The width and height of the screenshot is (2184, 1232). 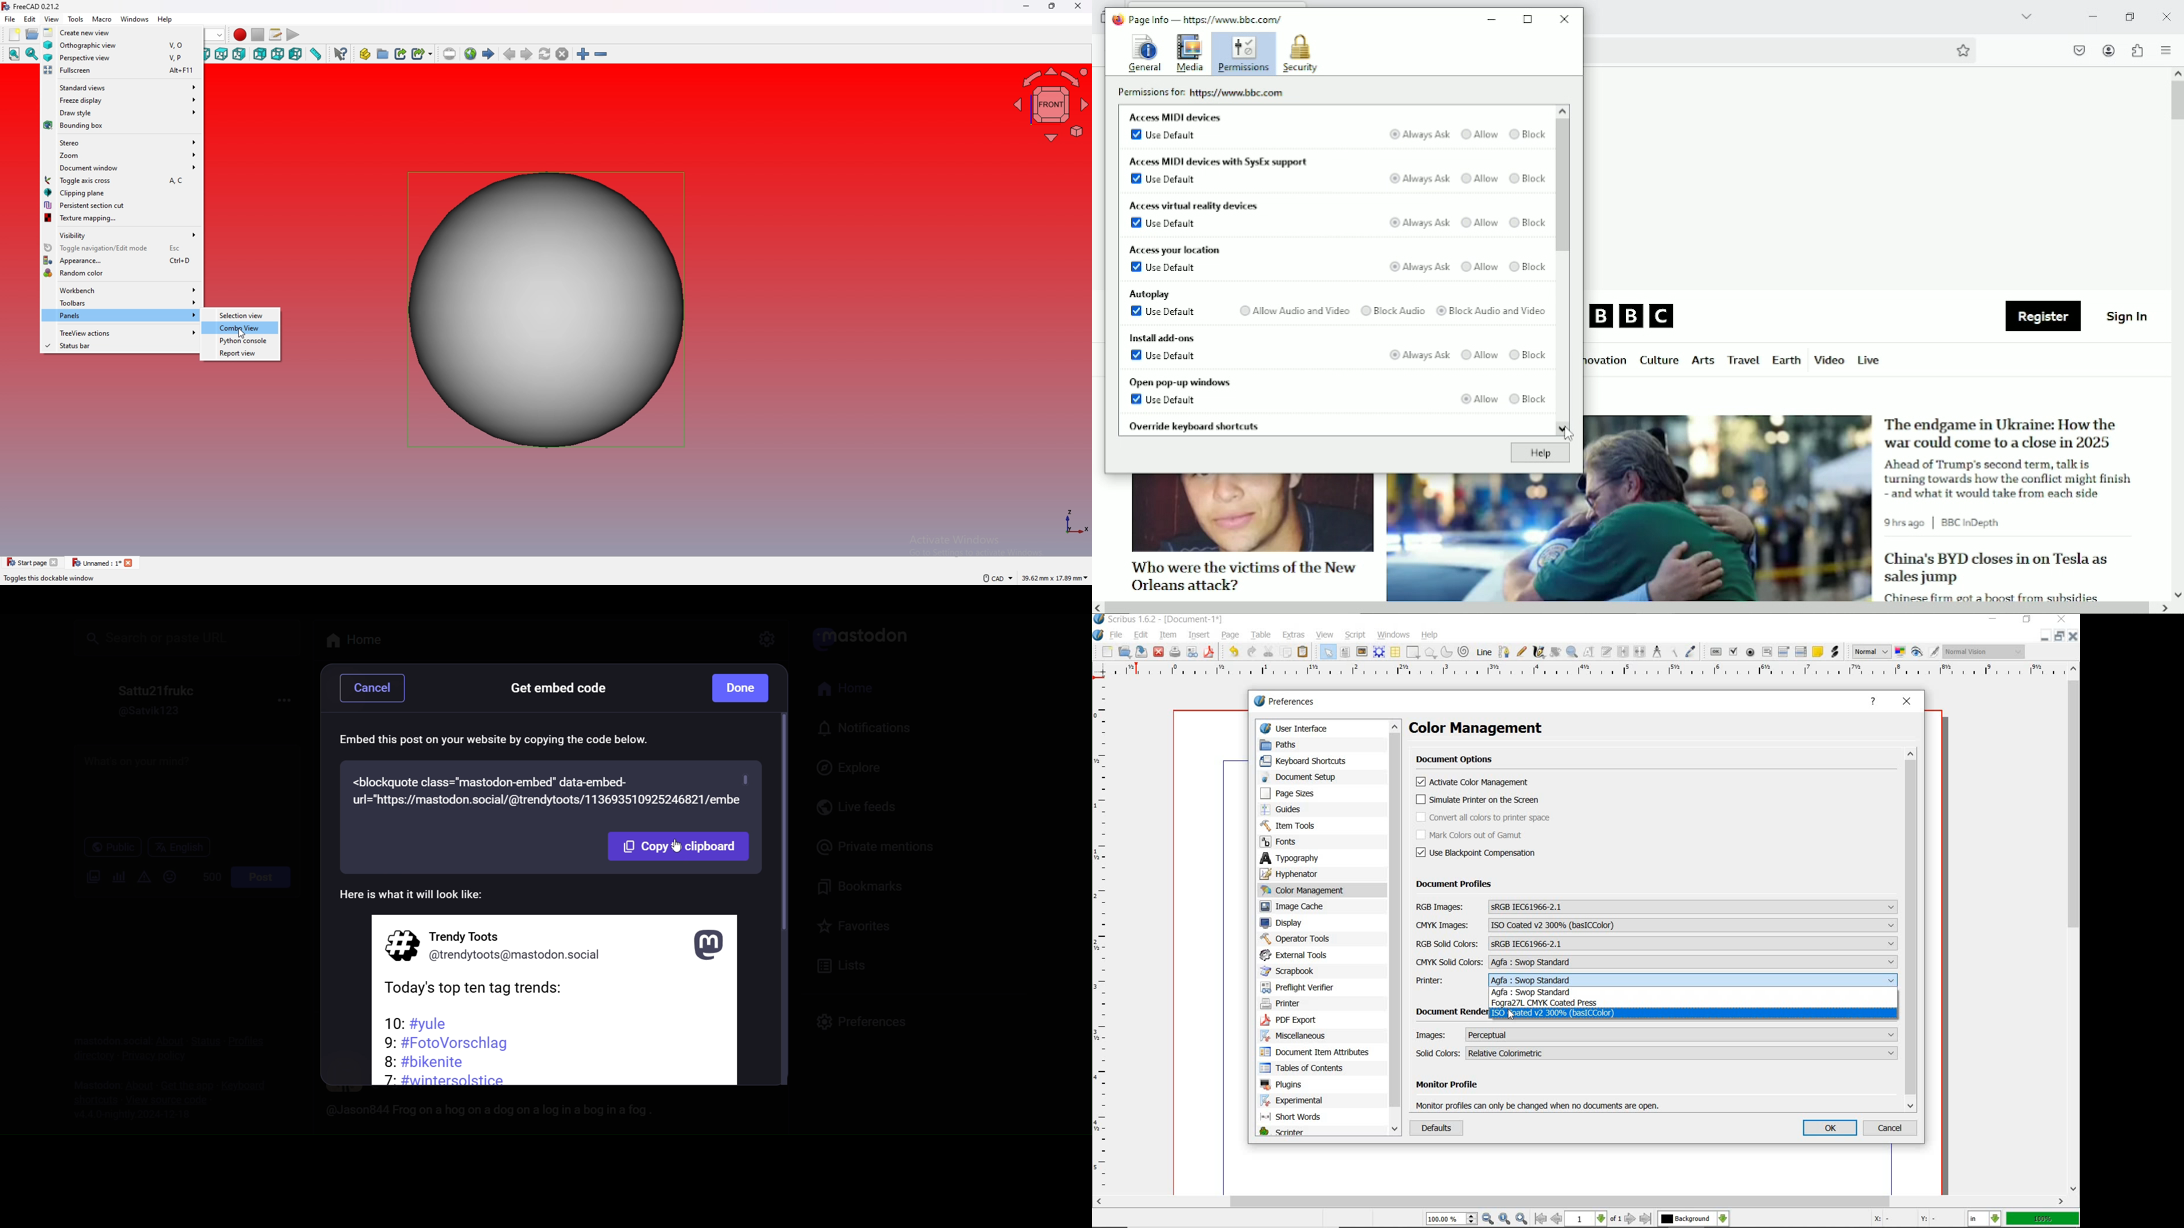 What do you see at coordinates (49, 580) in the screenshot?
I see `description` at bounding box center [49, 580].